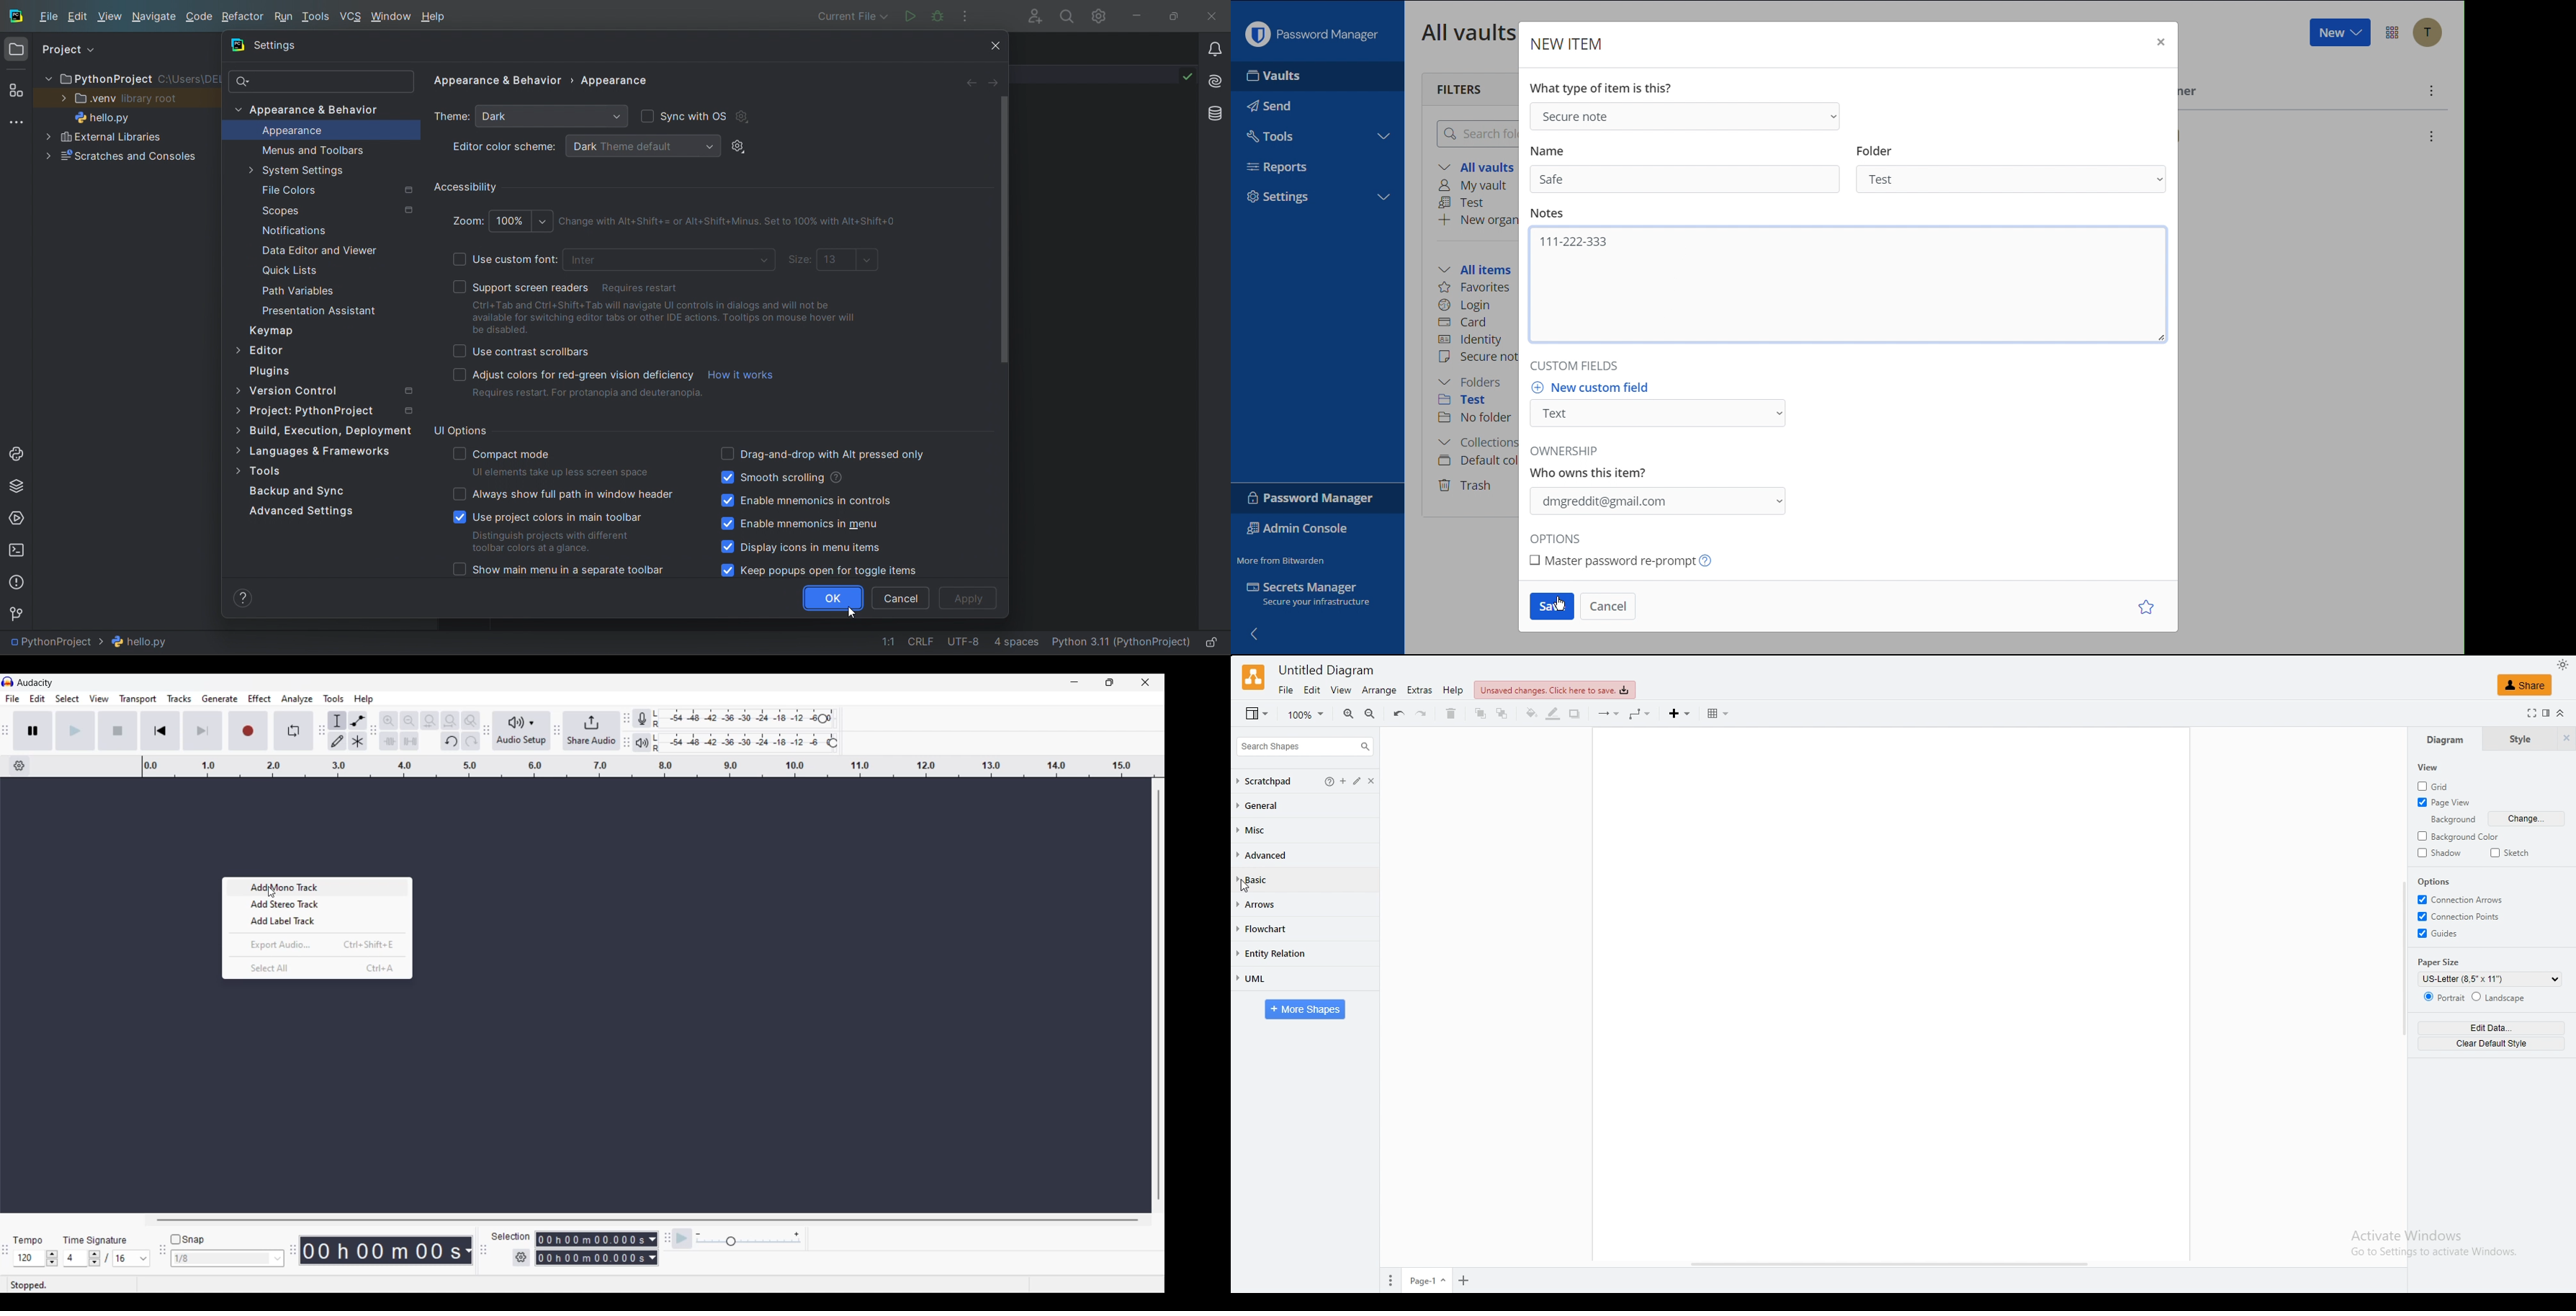 Image resolution: width=2576 pixels, height=1316 pixels. Describe the element at coordinates (1035, 16) in the screenshot. I see `collab` at that location.